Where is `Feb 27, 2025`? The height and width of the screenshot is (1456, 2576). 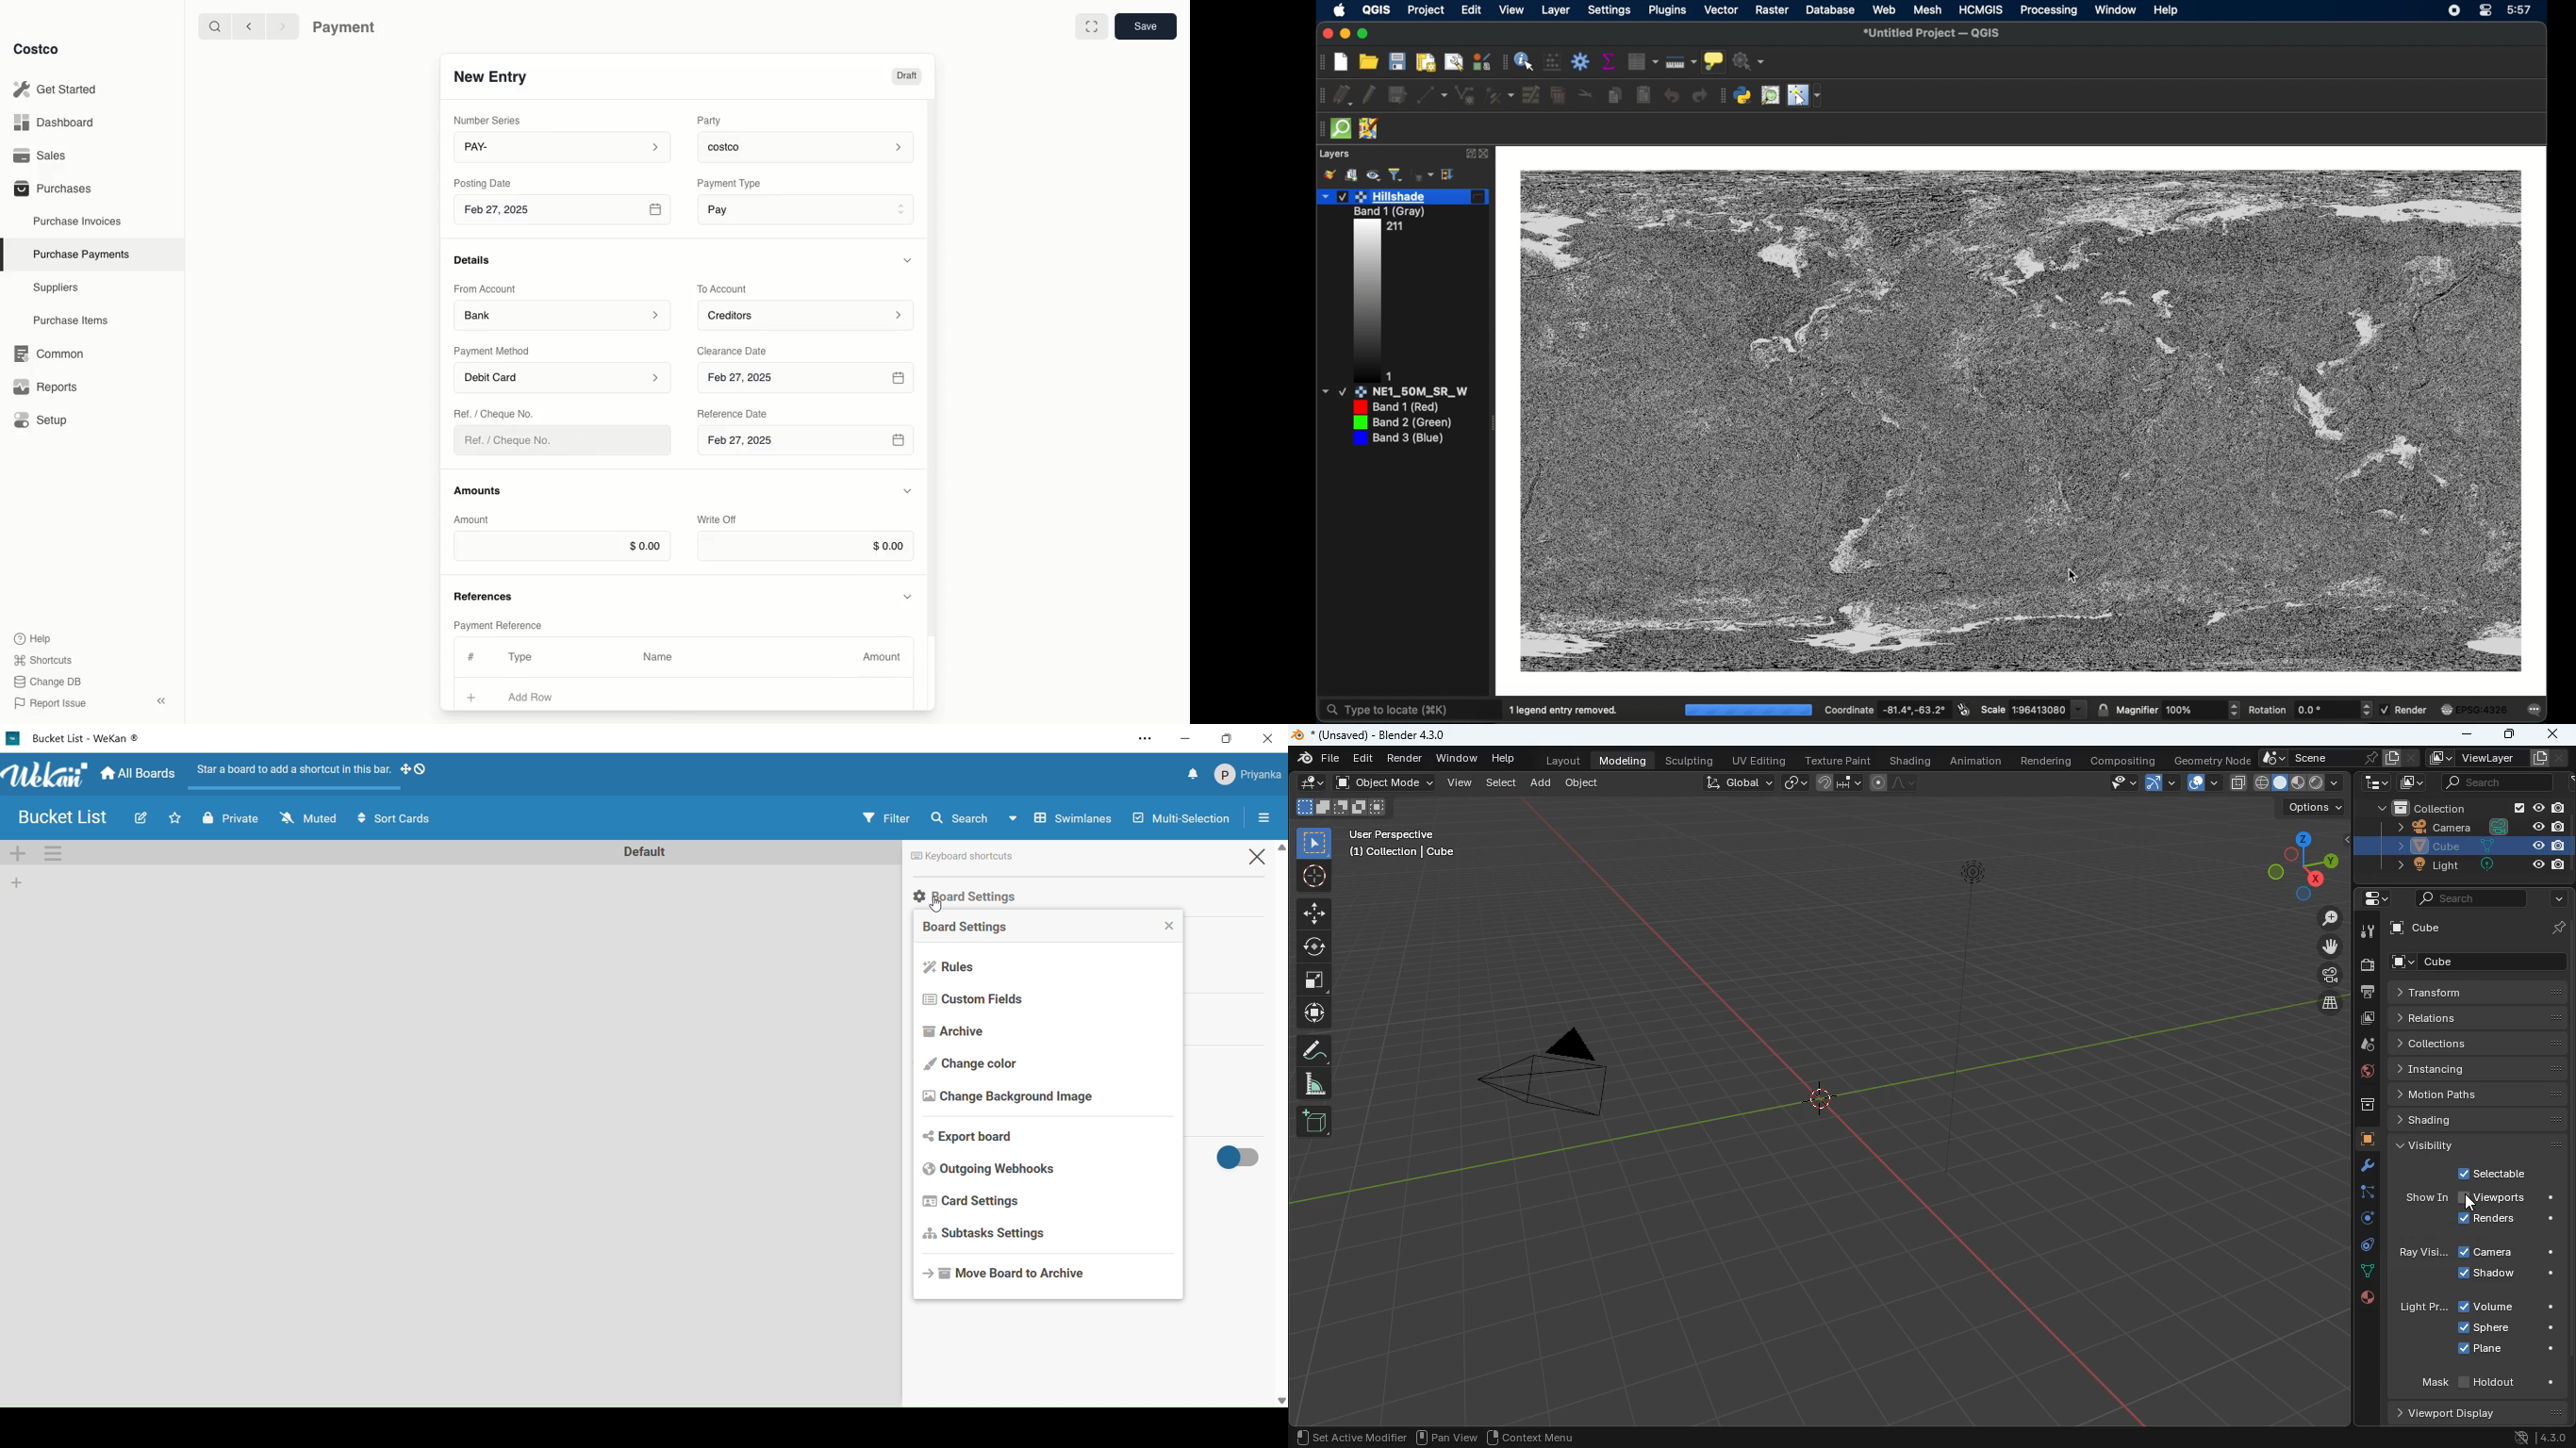 Feb 27, 2025 is located at coordinates (805, 445).